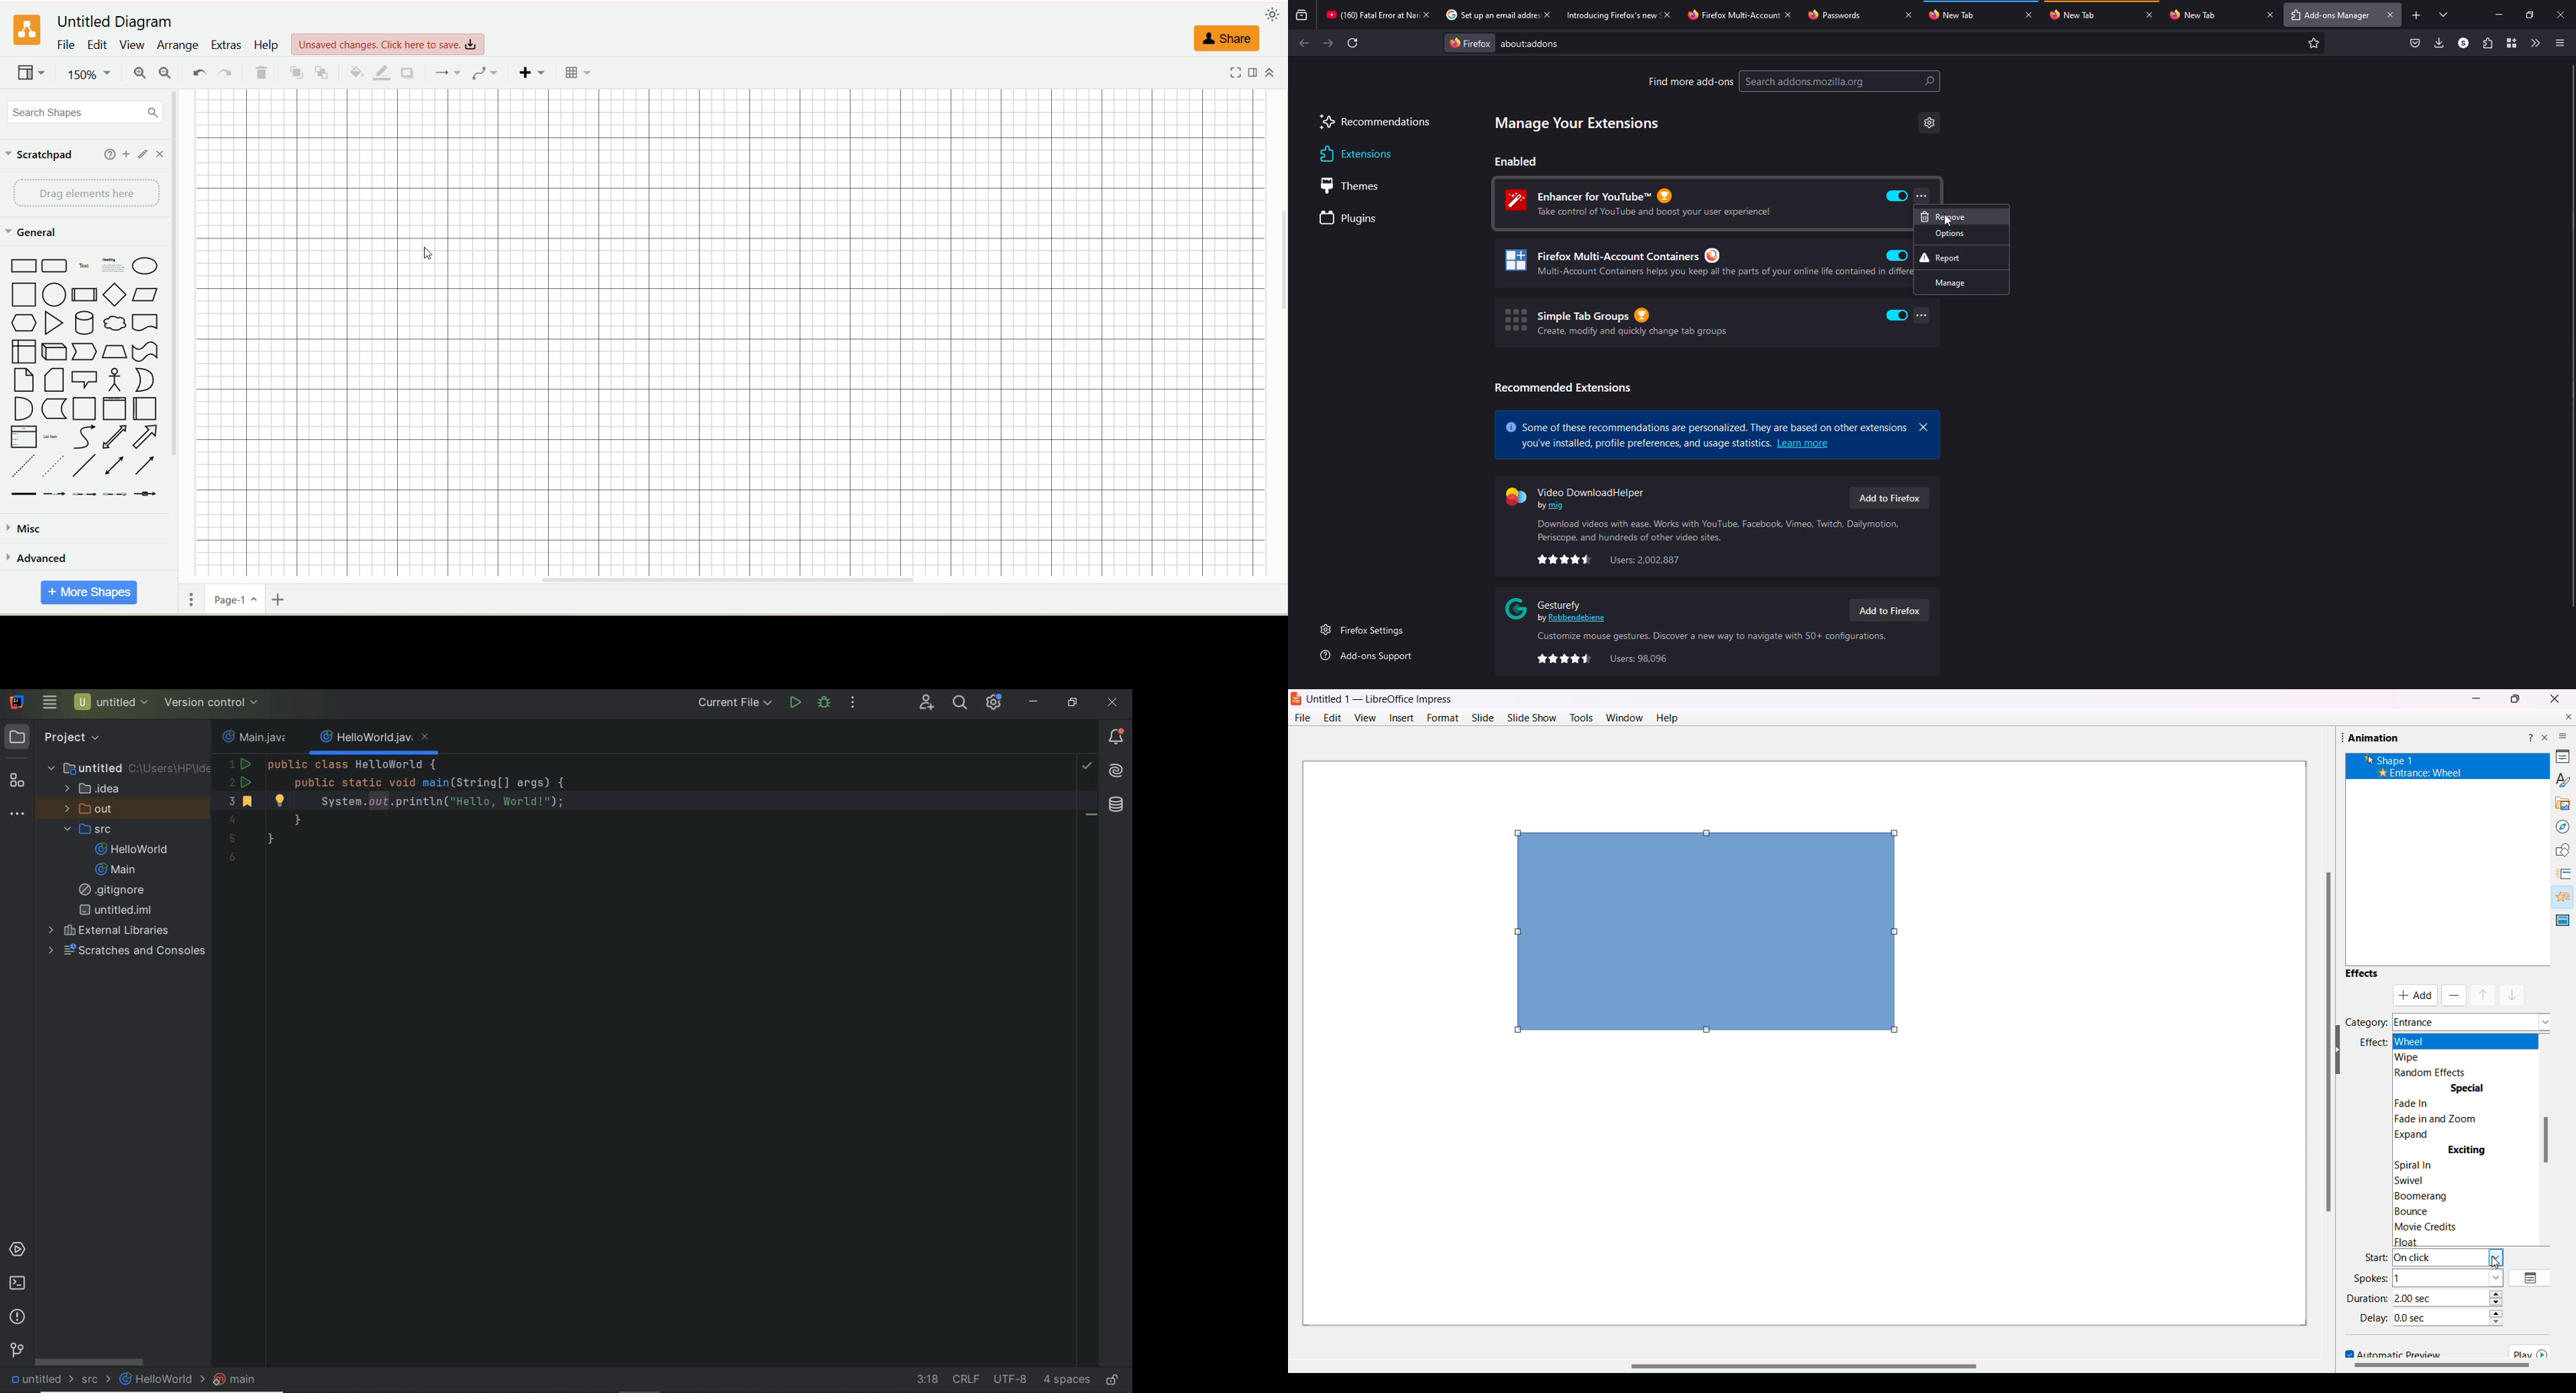 The height and width of the screenshot is (1400, 2576). What do you see at coordinates (119, 18) in the screenshot?
I see `Untitled Diagram` at bounding box center [119, 18].